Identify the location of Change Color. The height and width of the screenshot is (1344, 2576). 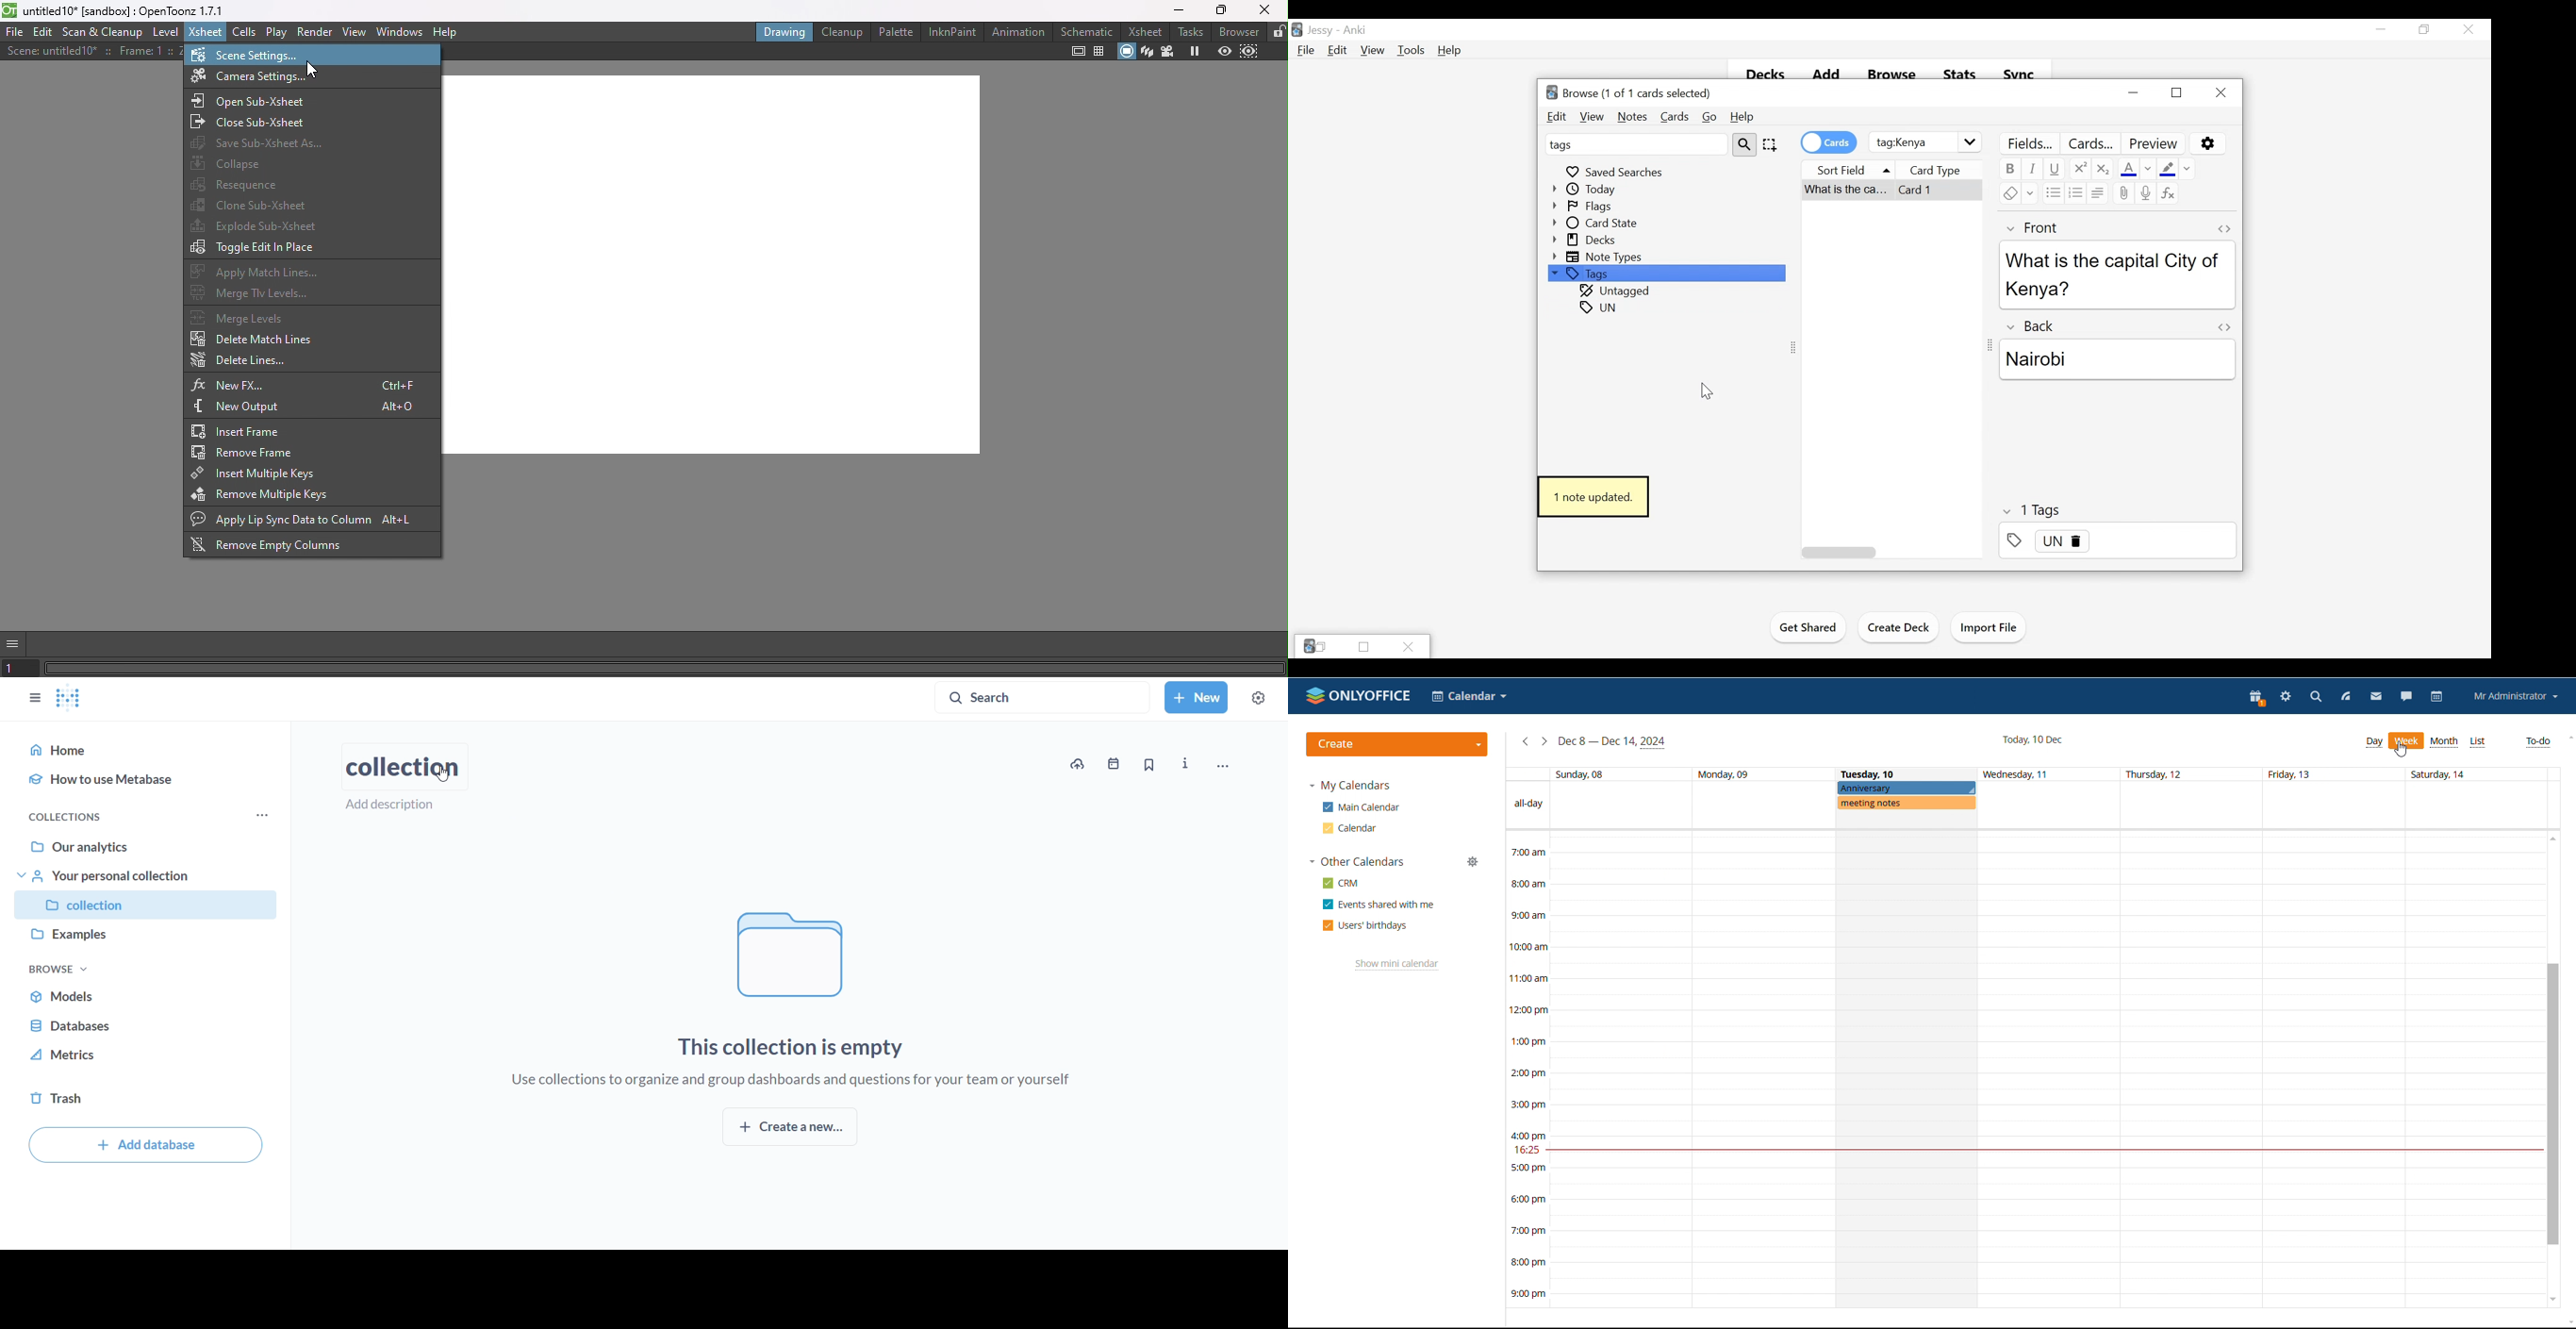
(2150, 167).